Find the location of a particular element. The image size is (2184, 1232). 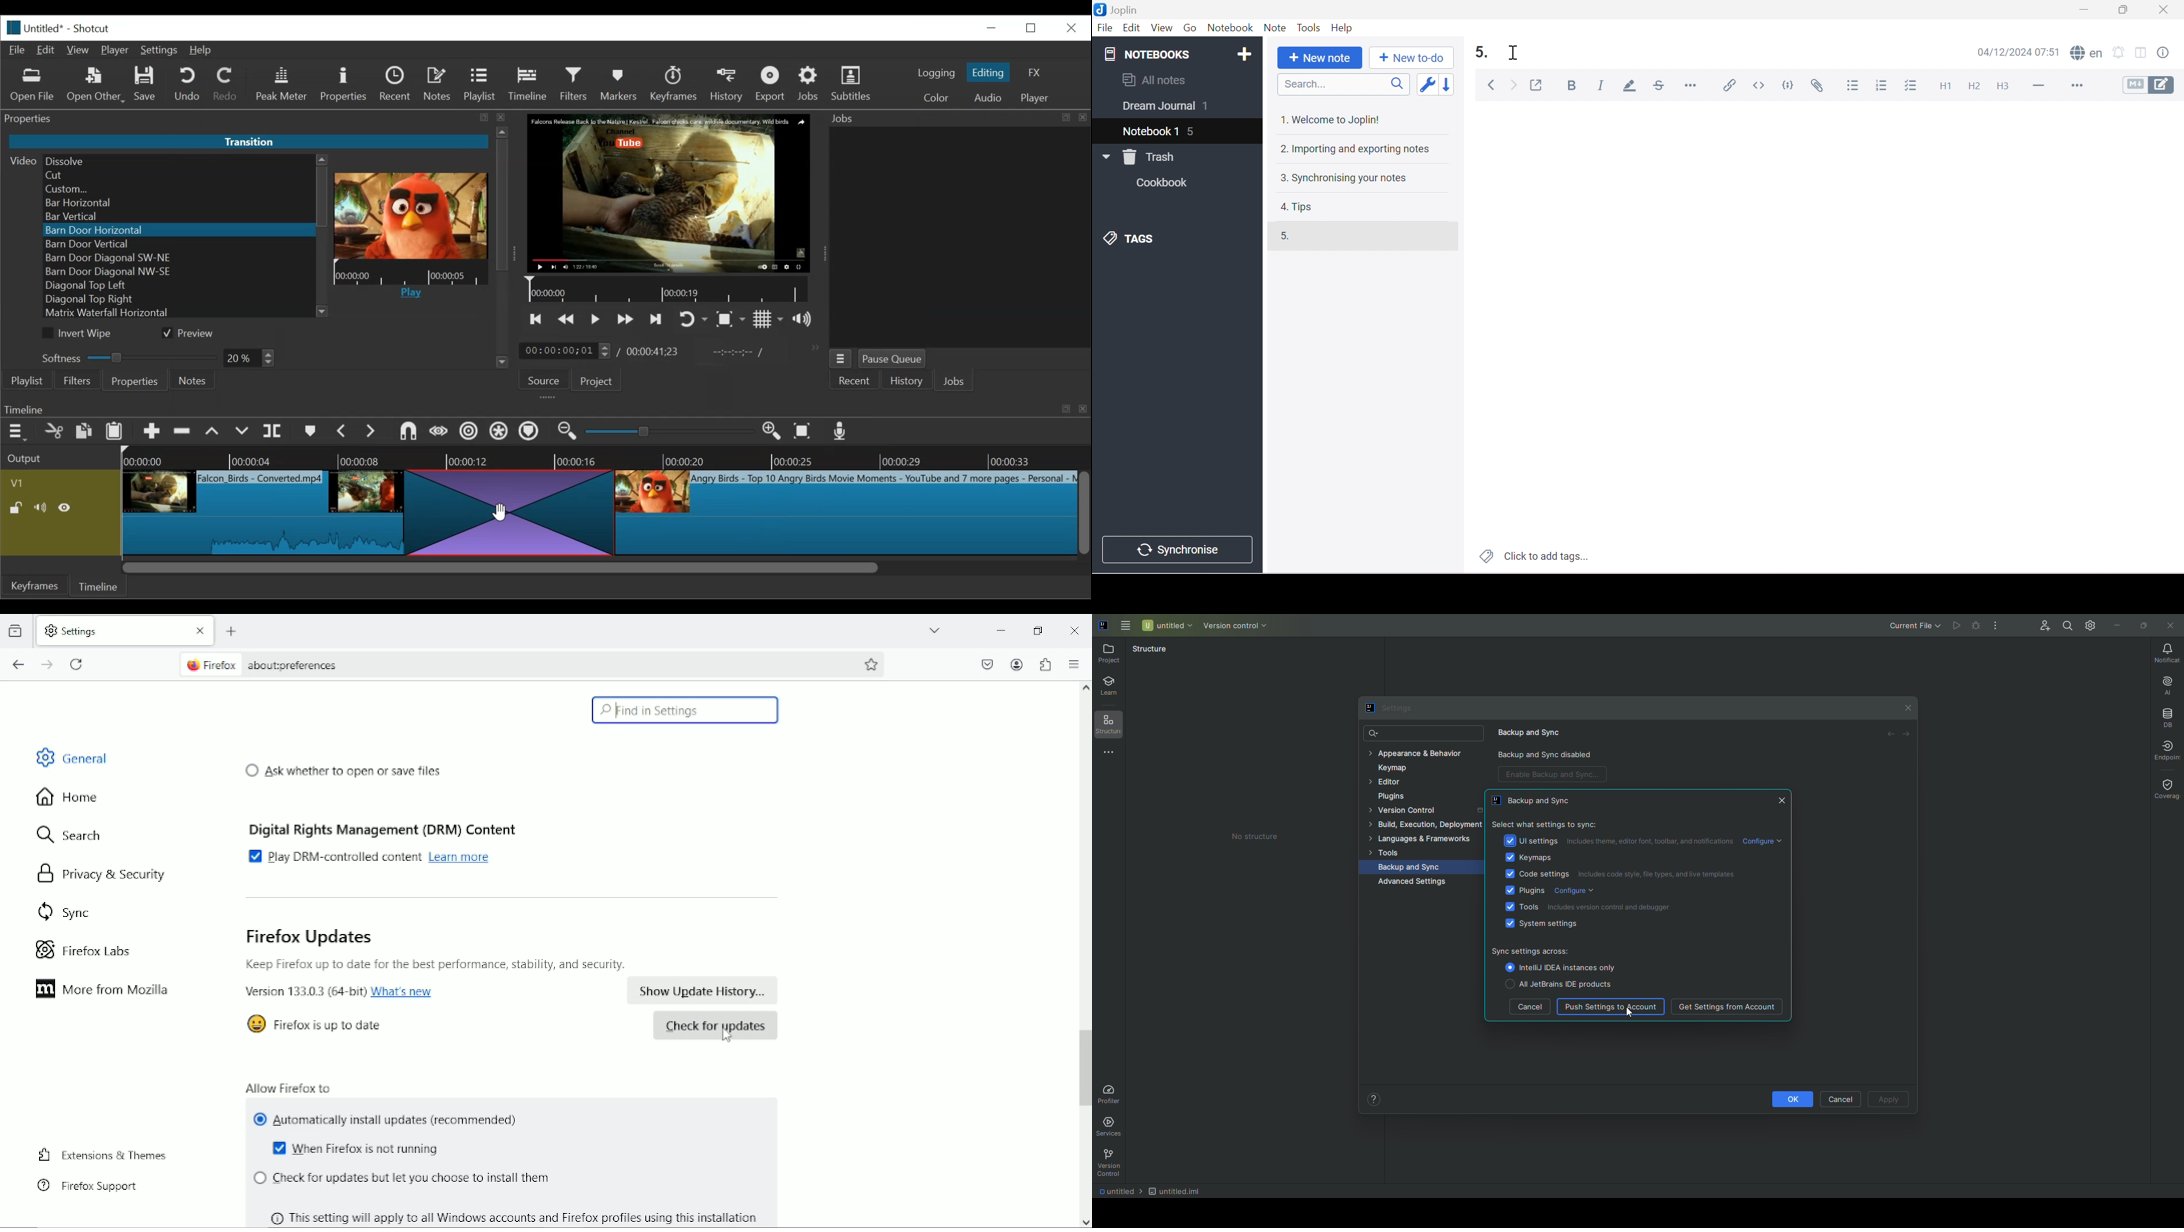

Zoom Timeline out  is located at coordinates (567, 432).